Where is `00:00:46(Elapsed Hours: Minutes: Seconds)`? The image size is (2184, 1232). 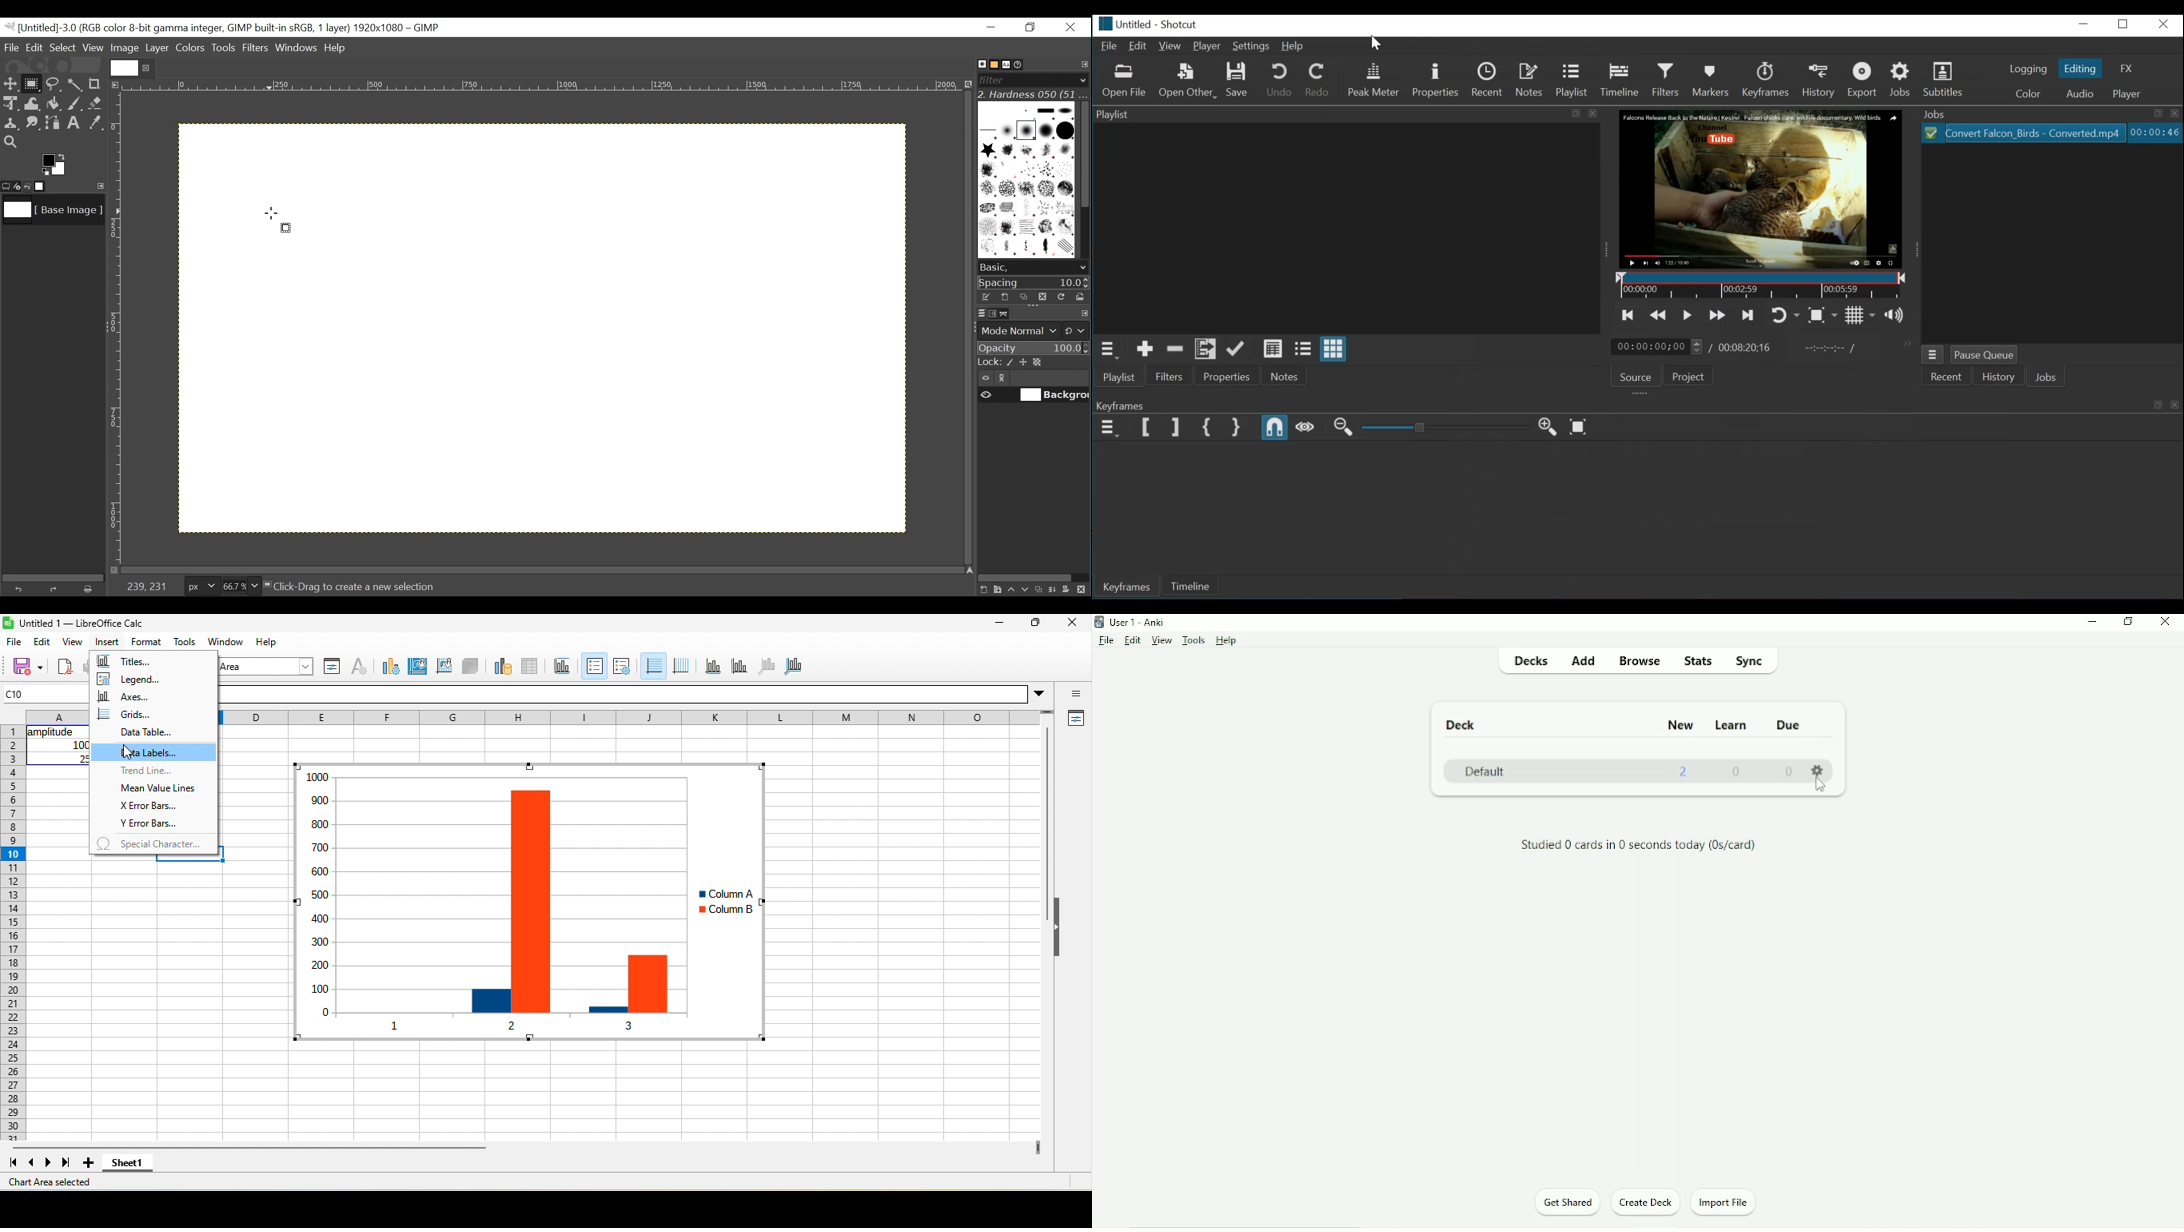
00:00:46(Elapsed Hours: Minutes: Seconds) is located at coordinates (2154, 132).